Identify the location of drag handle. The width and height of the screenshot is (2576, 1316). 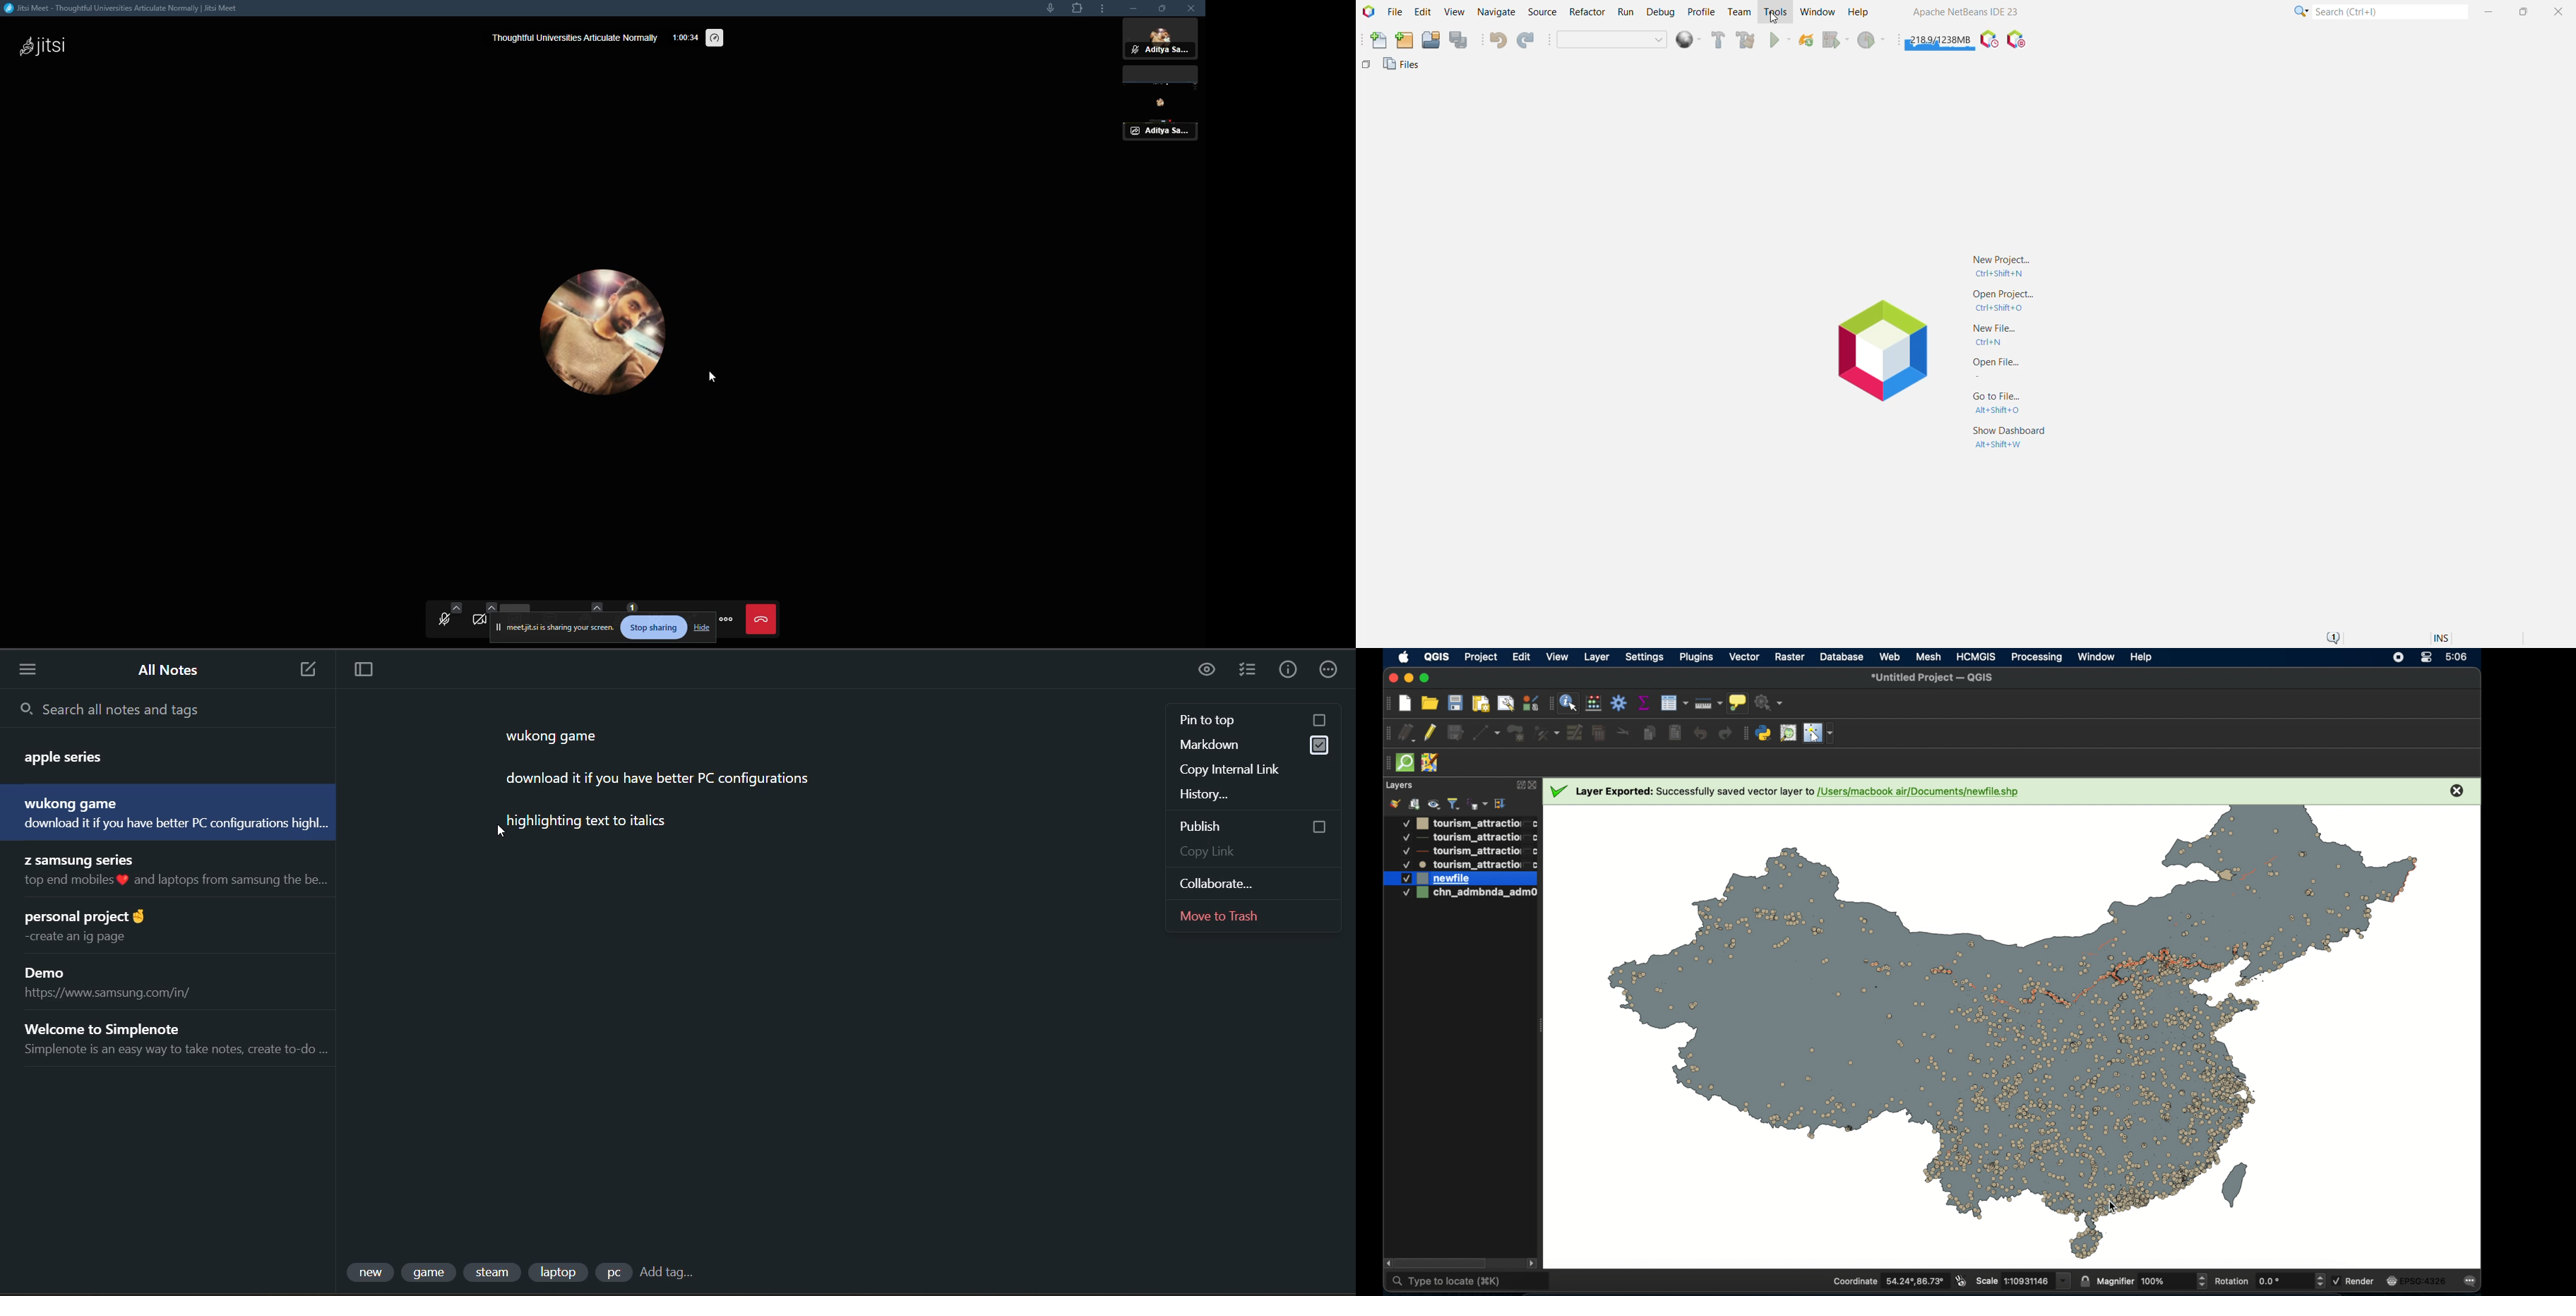
(1744, 733).